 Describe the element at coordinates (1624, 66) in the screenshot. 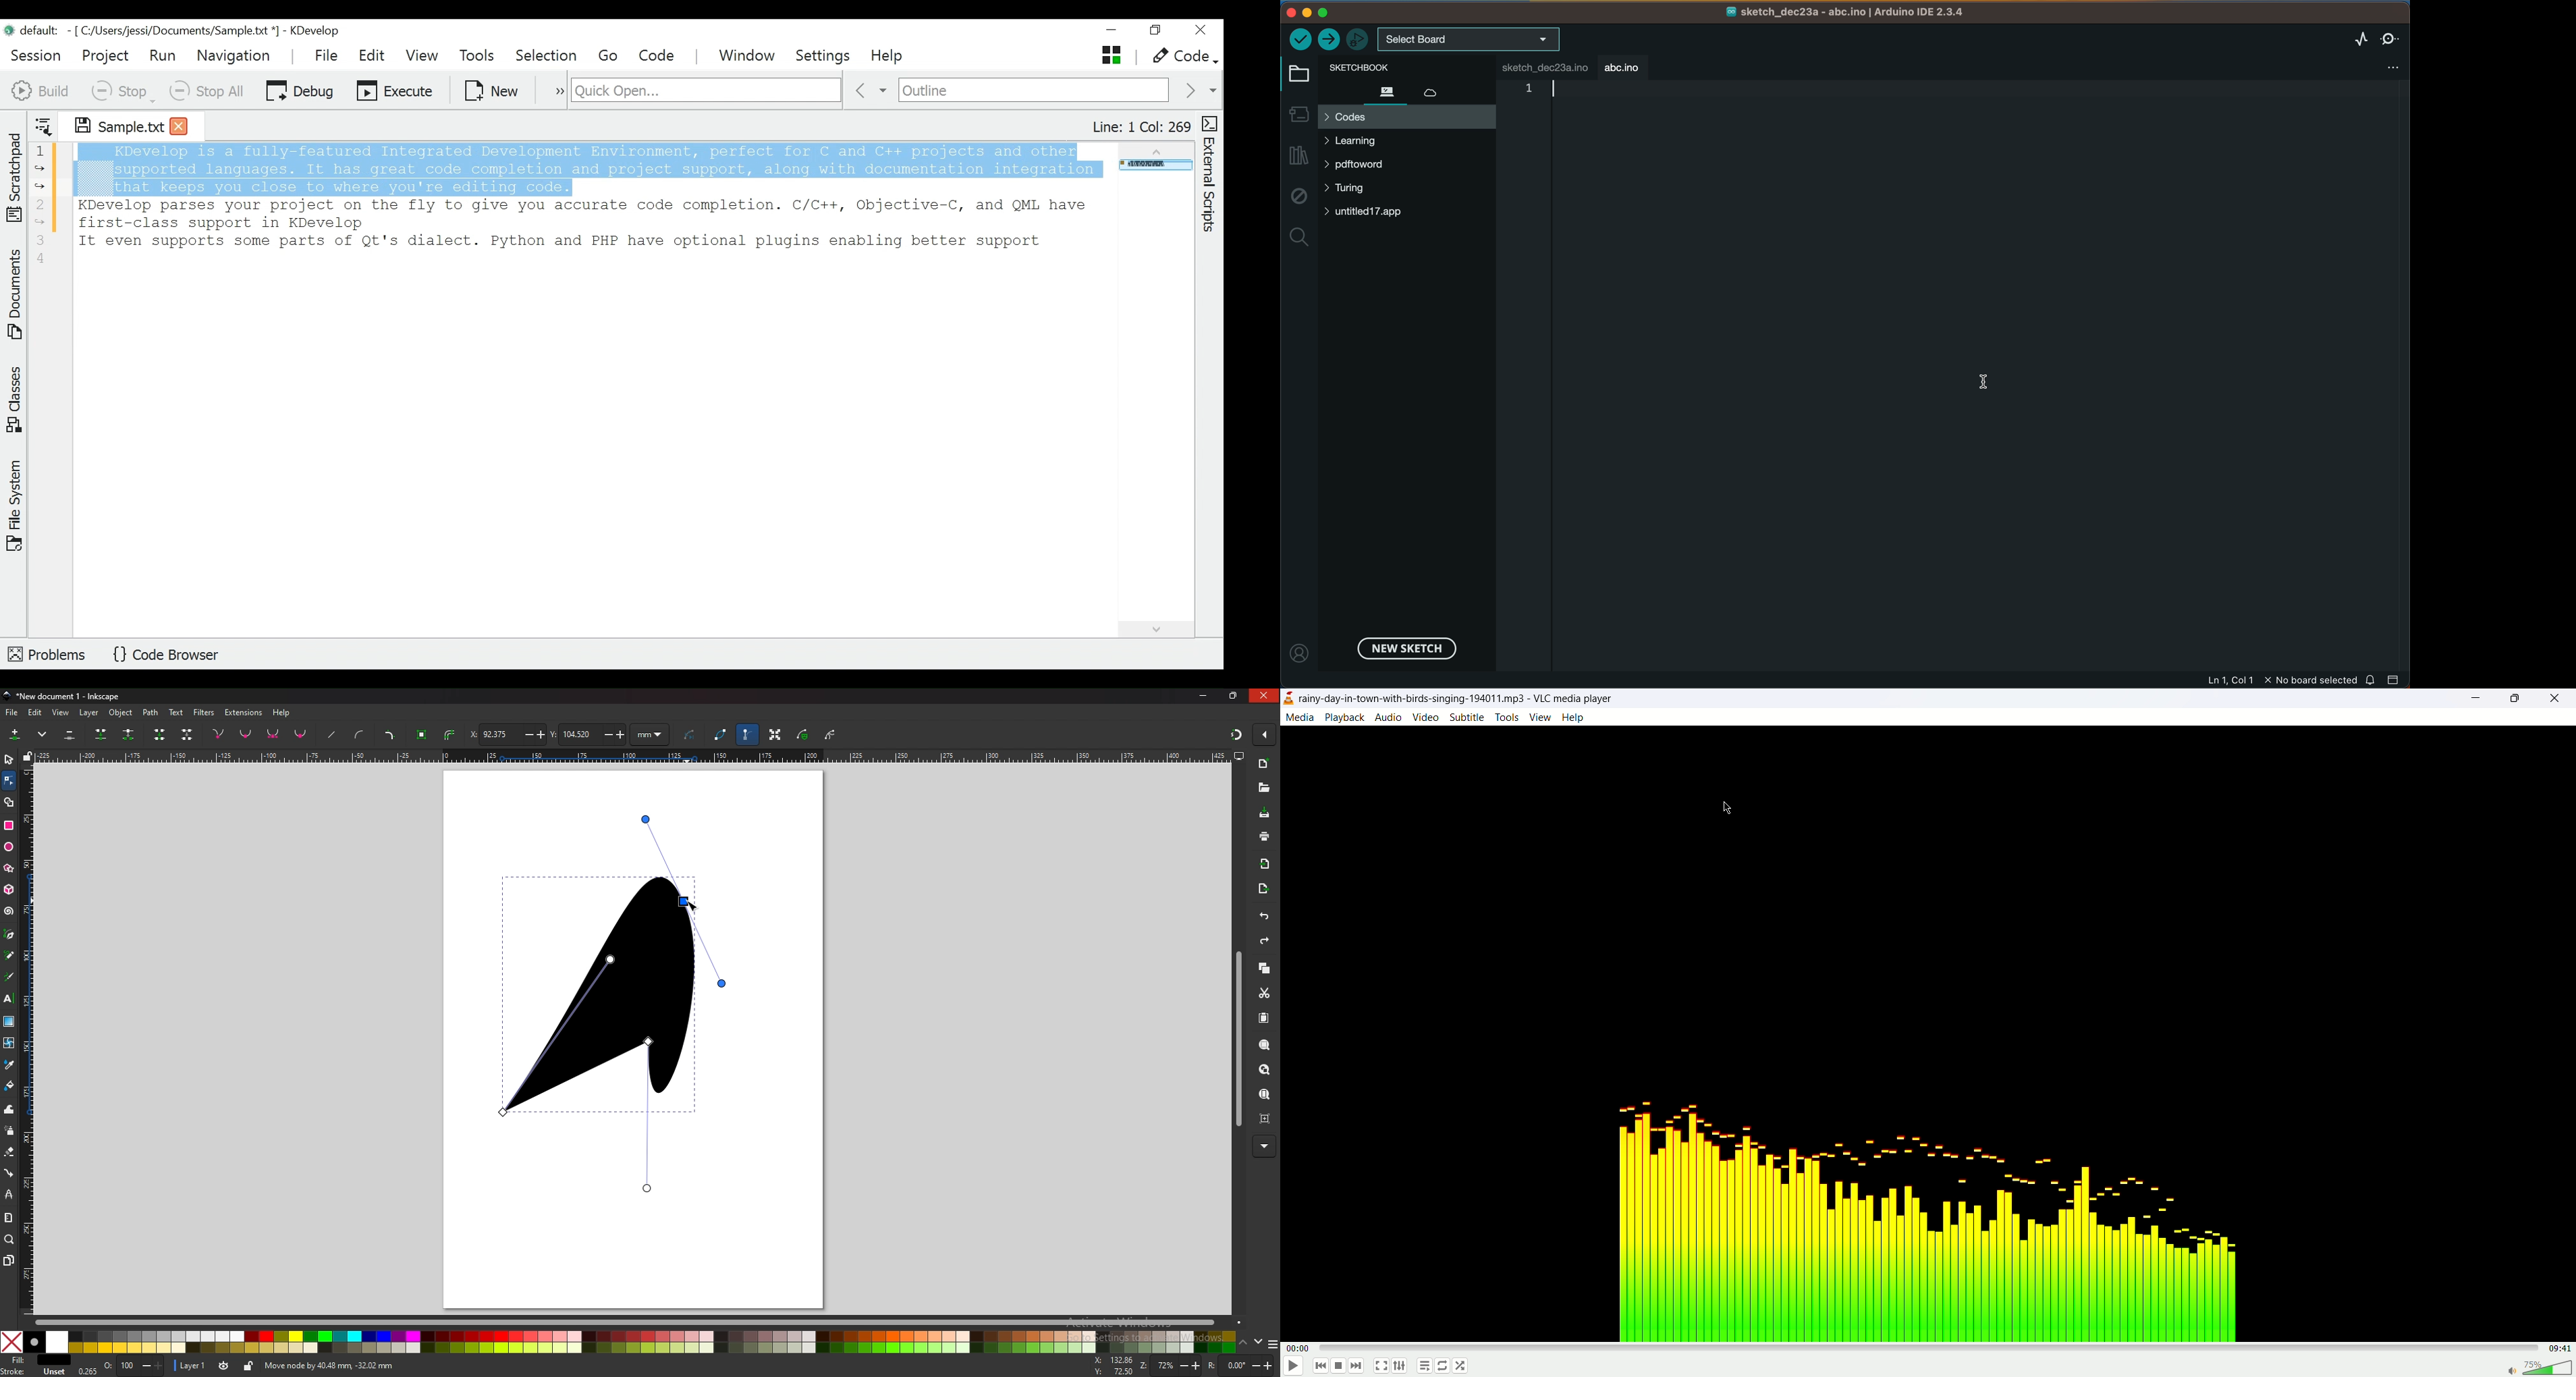

I see `abc.ino` at that location.